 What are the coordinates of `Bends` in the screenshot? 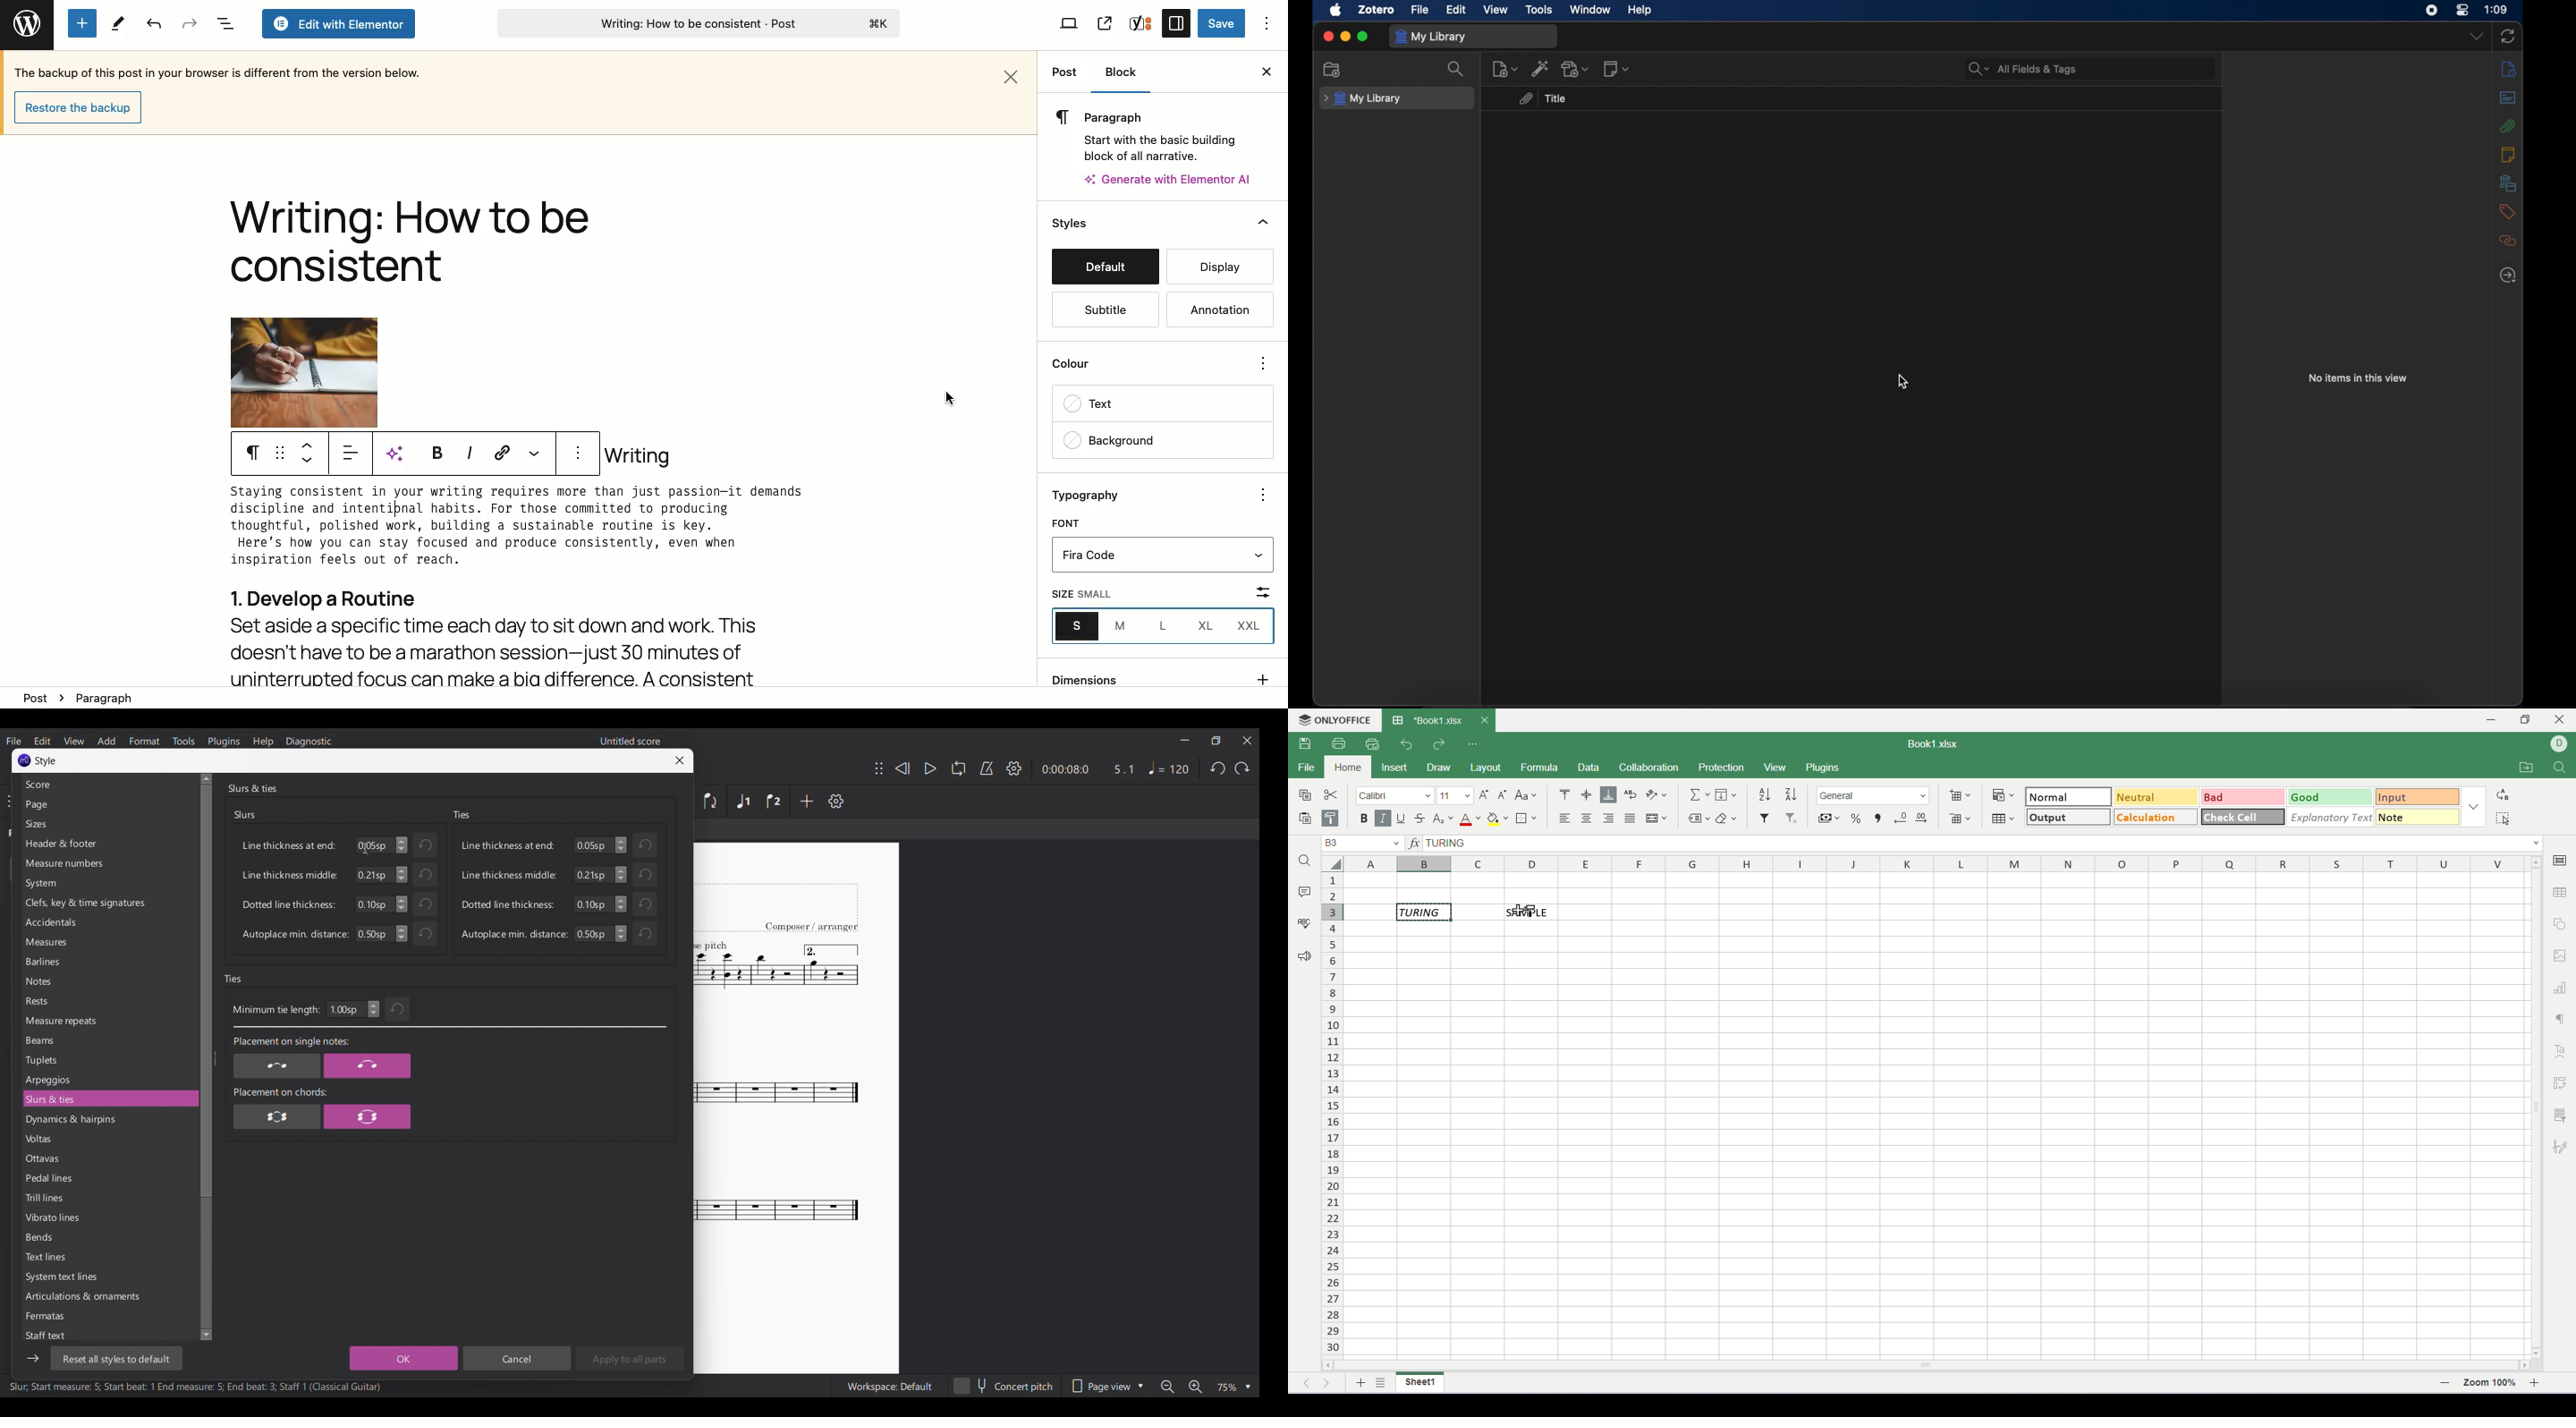 It's located at (108, 1237).